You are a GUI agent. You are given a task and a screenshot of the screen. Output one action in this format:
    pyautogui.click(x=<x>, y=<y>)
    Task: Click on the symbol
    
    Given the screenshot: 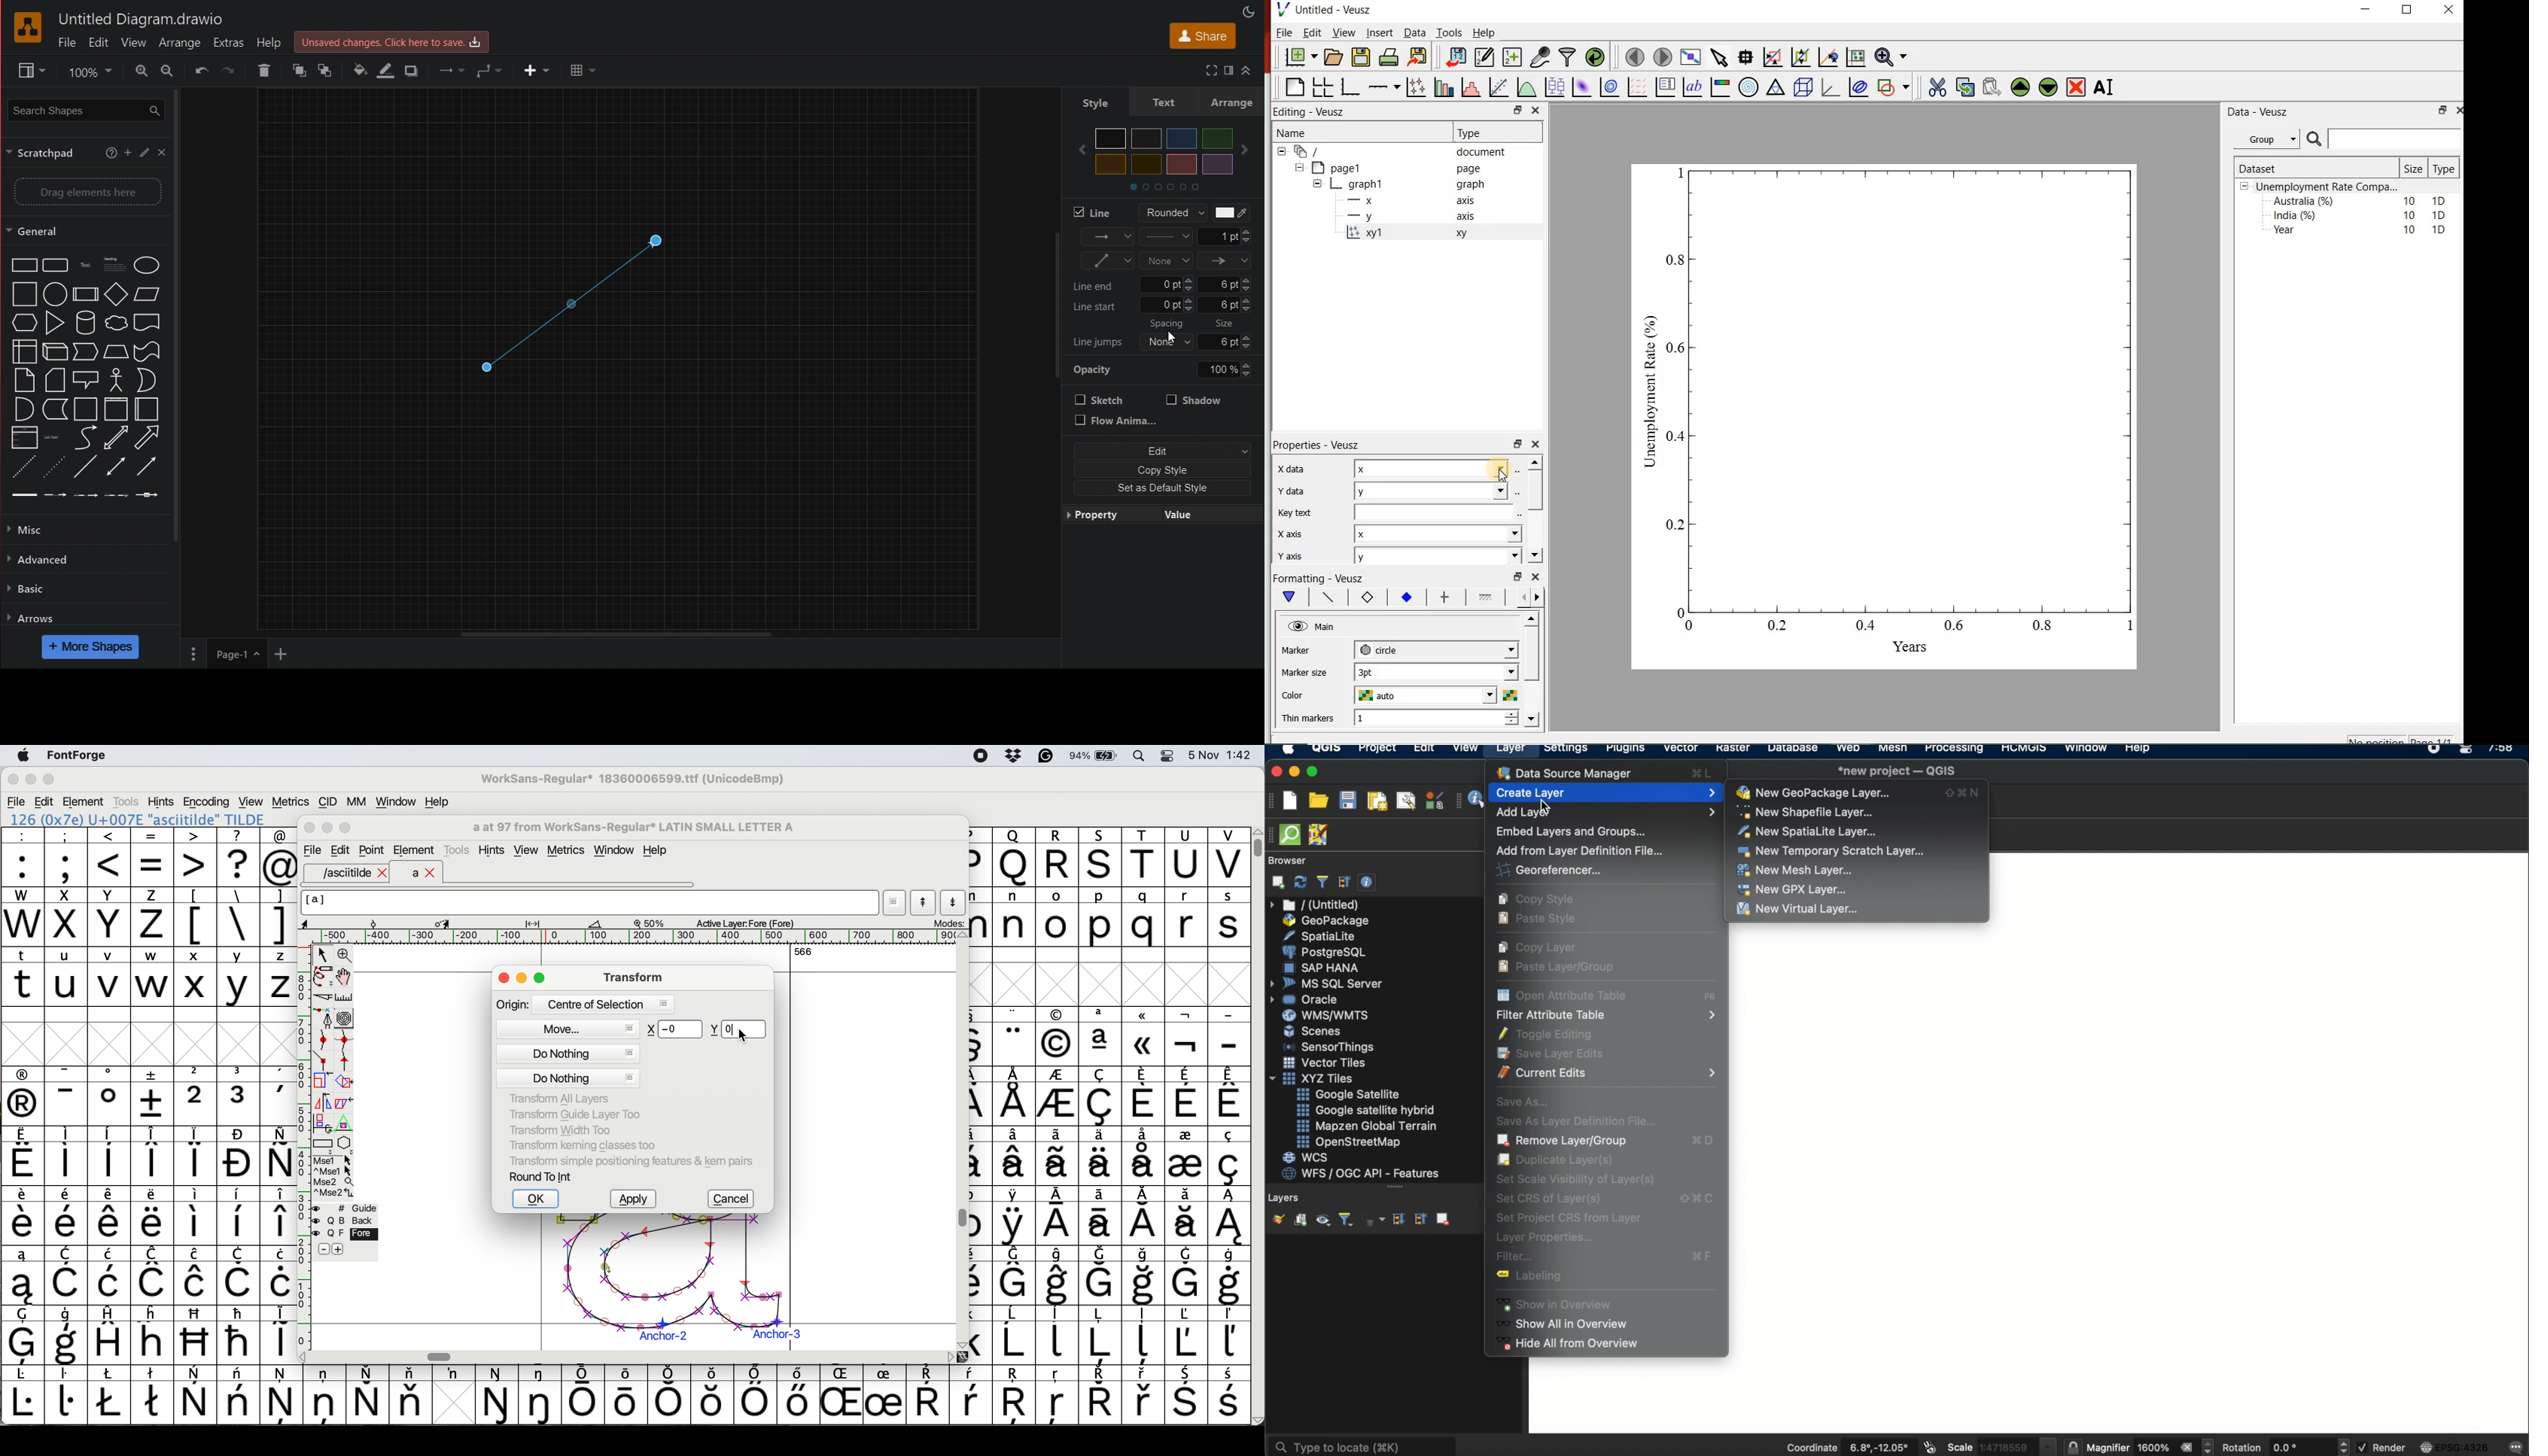 What is the action you would take?
    pyautogui.click(x=1059, y=1276)
    